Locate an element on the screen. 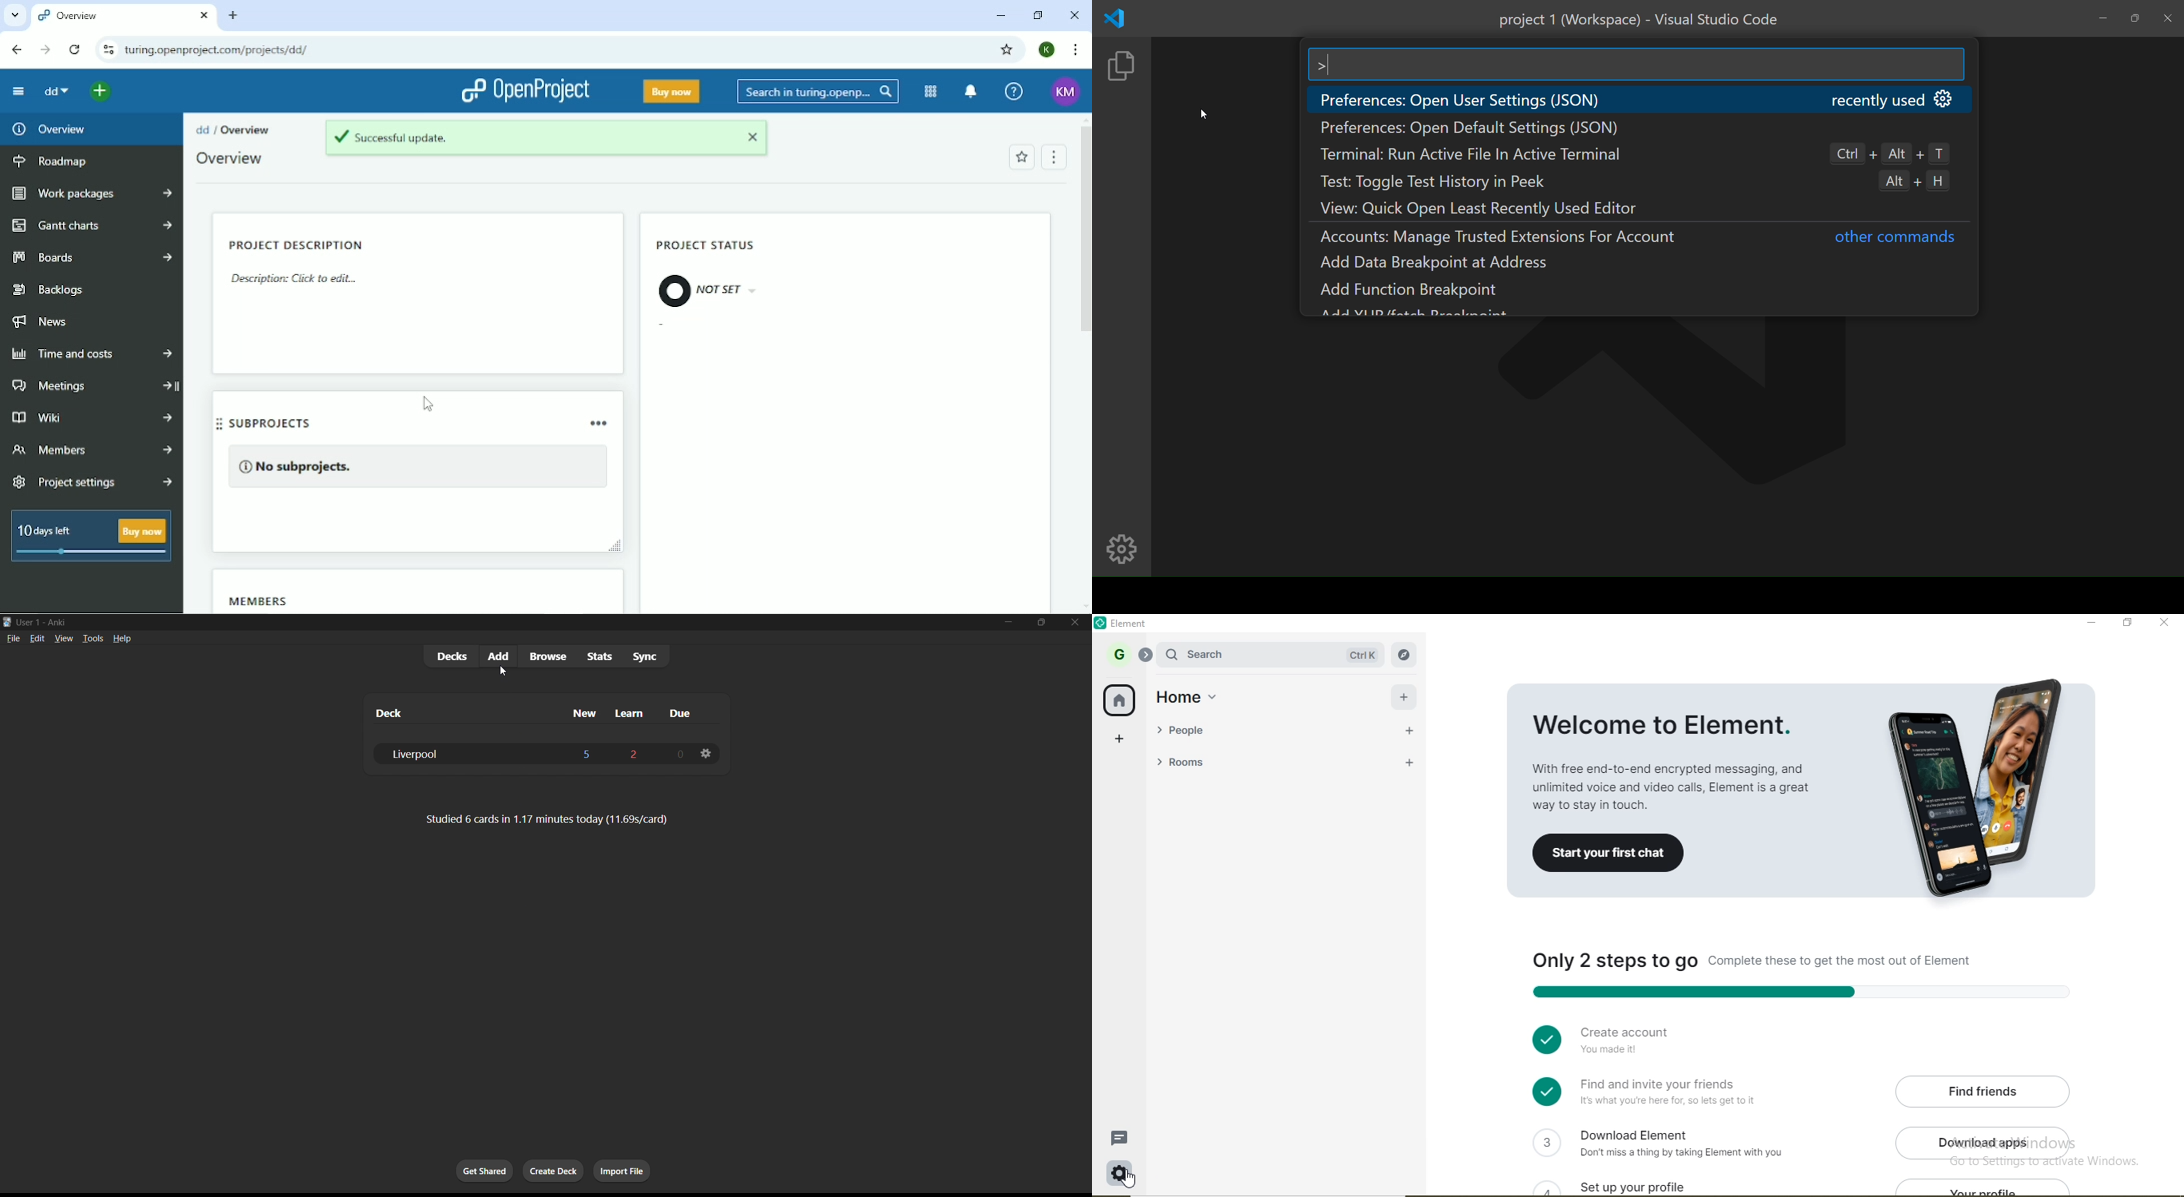 This screenshot has width=2184, height=1204. Download Element is located at coordinates (1688, 1142).